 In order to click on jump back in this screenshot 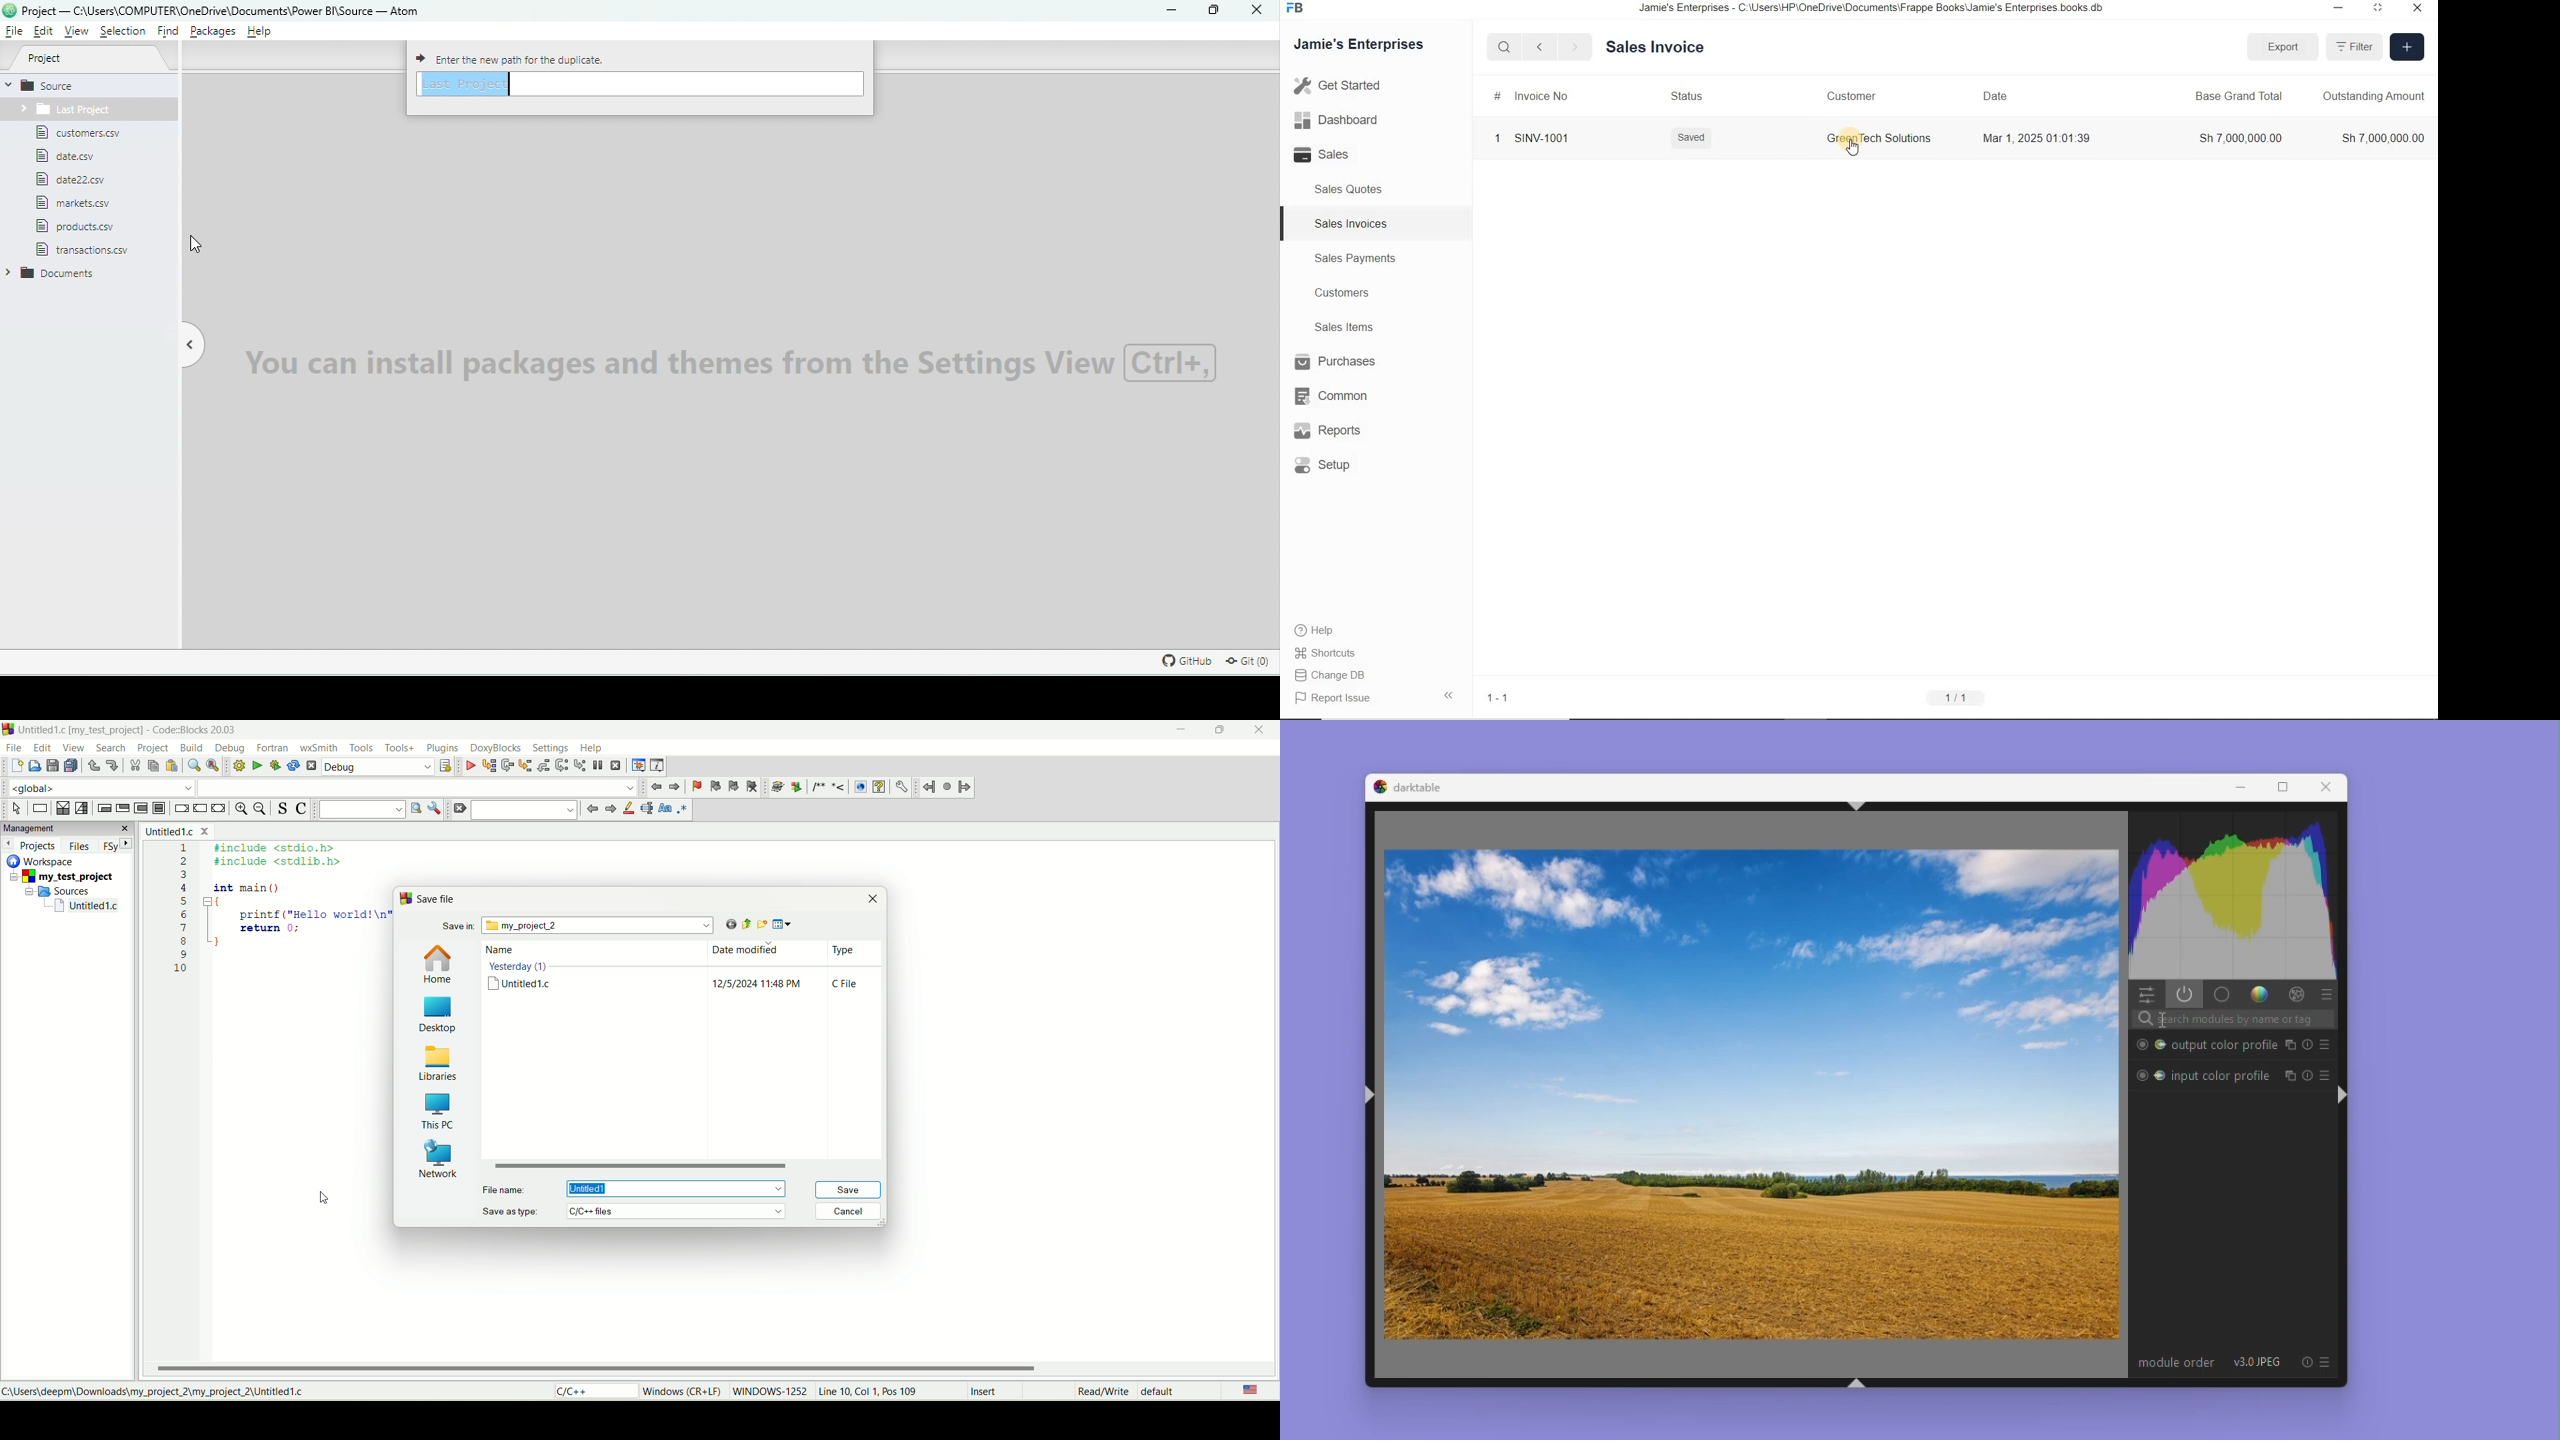, I will do `click(657, 787)`.